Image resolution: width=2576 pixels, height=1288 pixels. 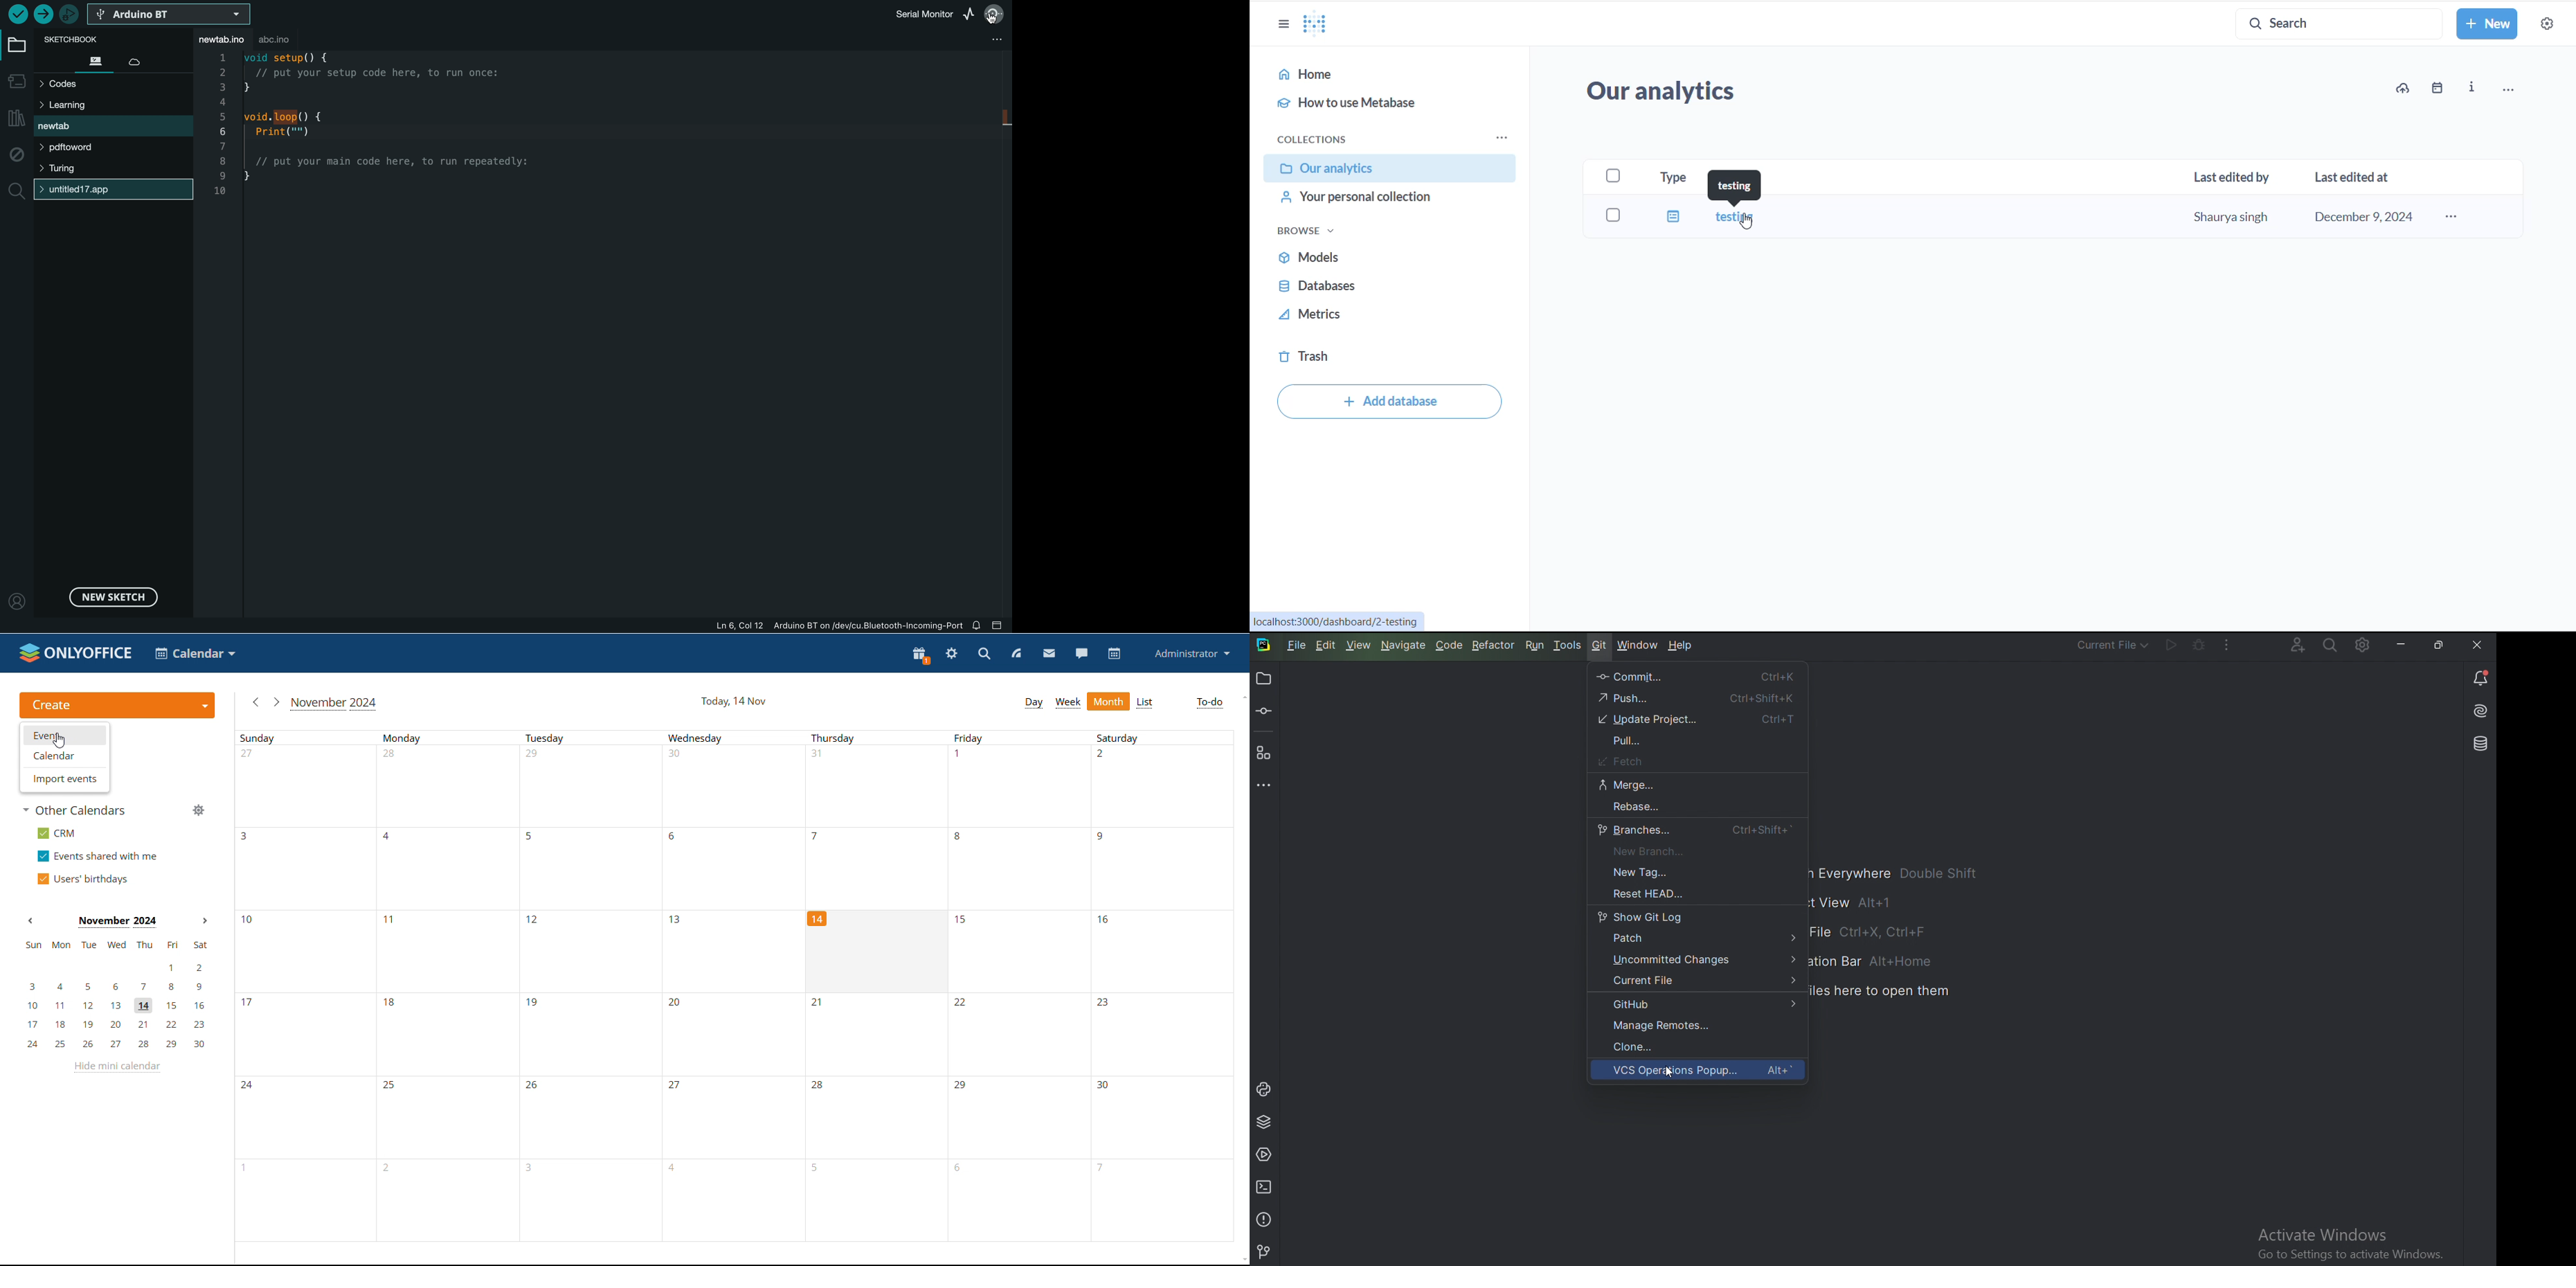 I want to click on collections , so click(x=1327, y=140).